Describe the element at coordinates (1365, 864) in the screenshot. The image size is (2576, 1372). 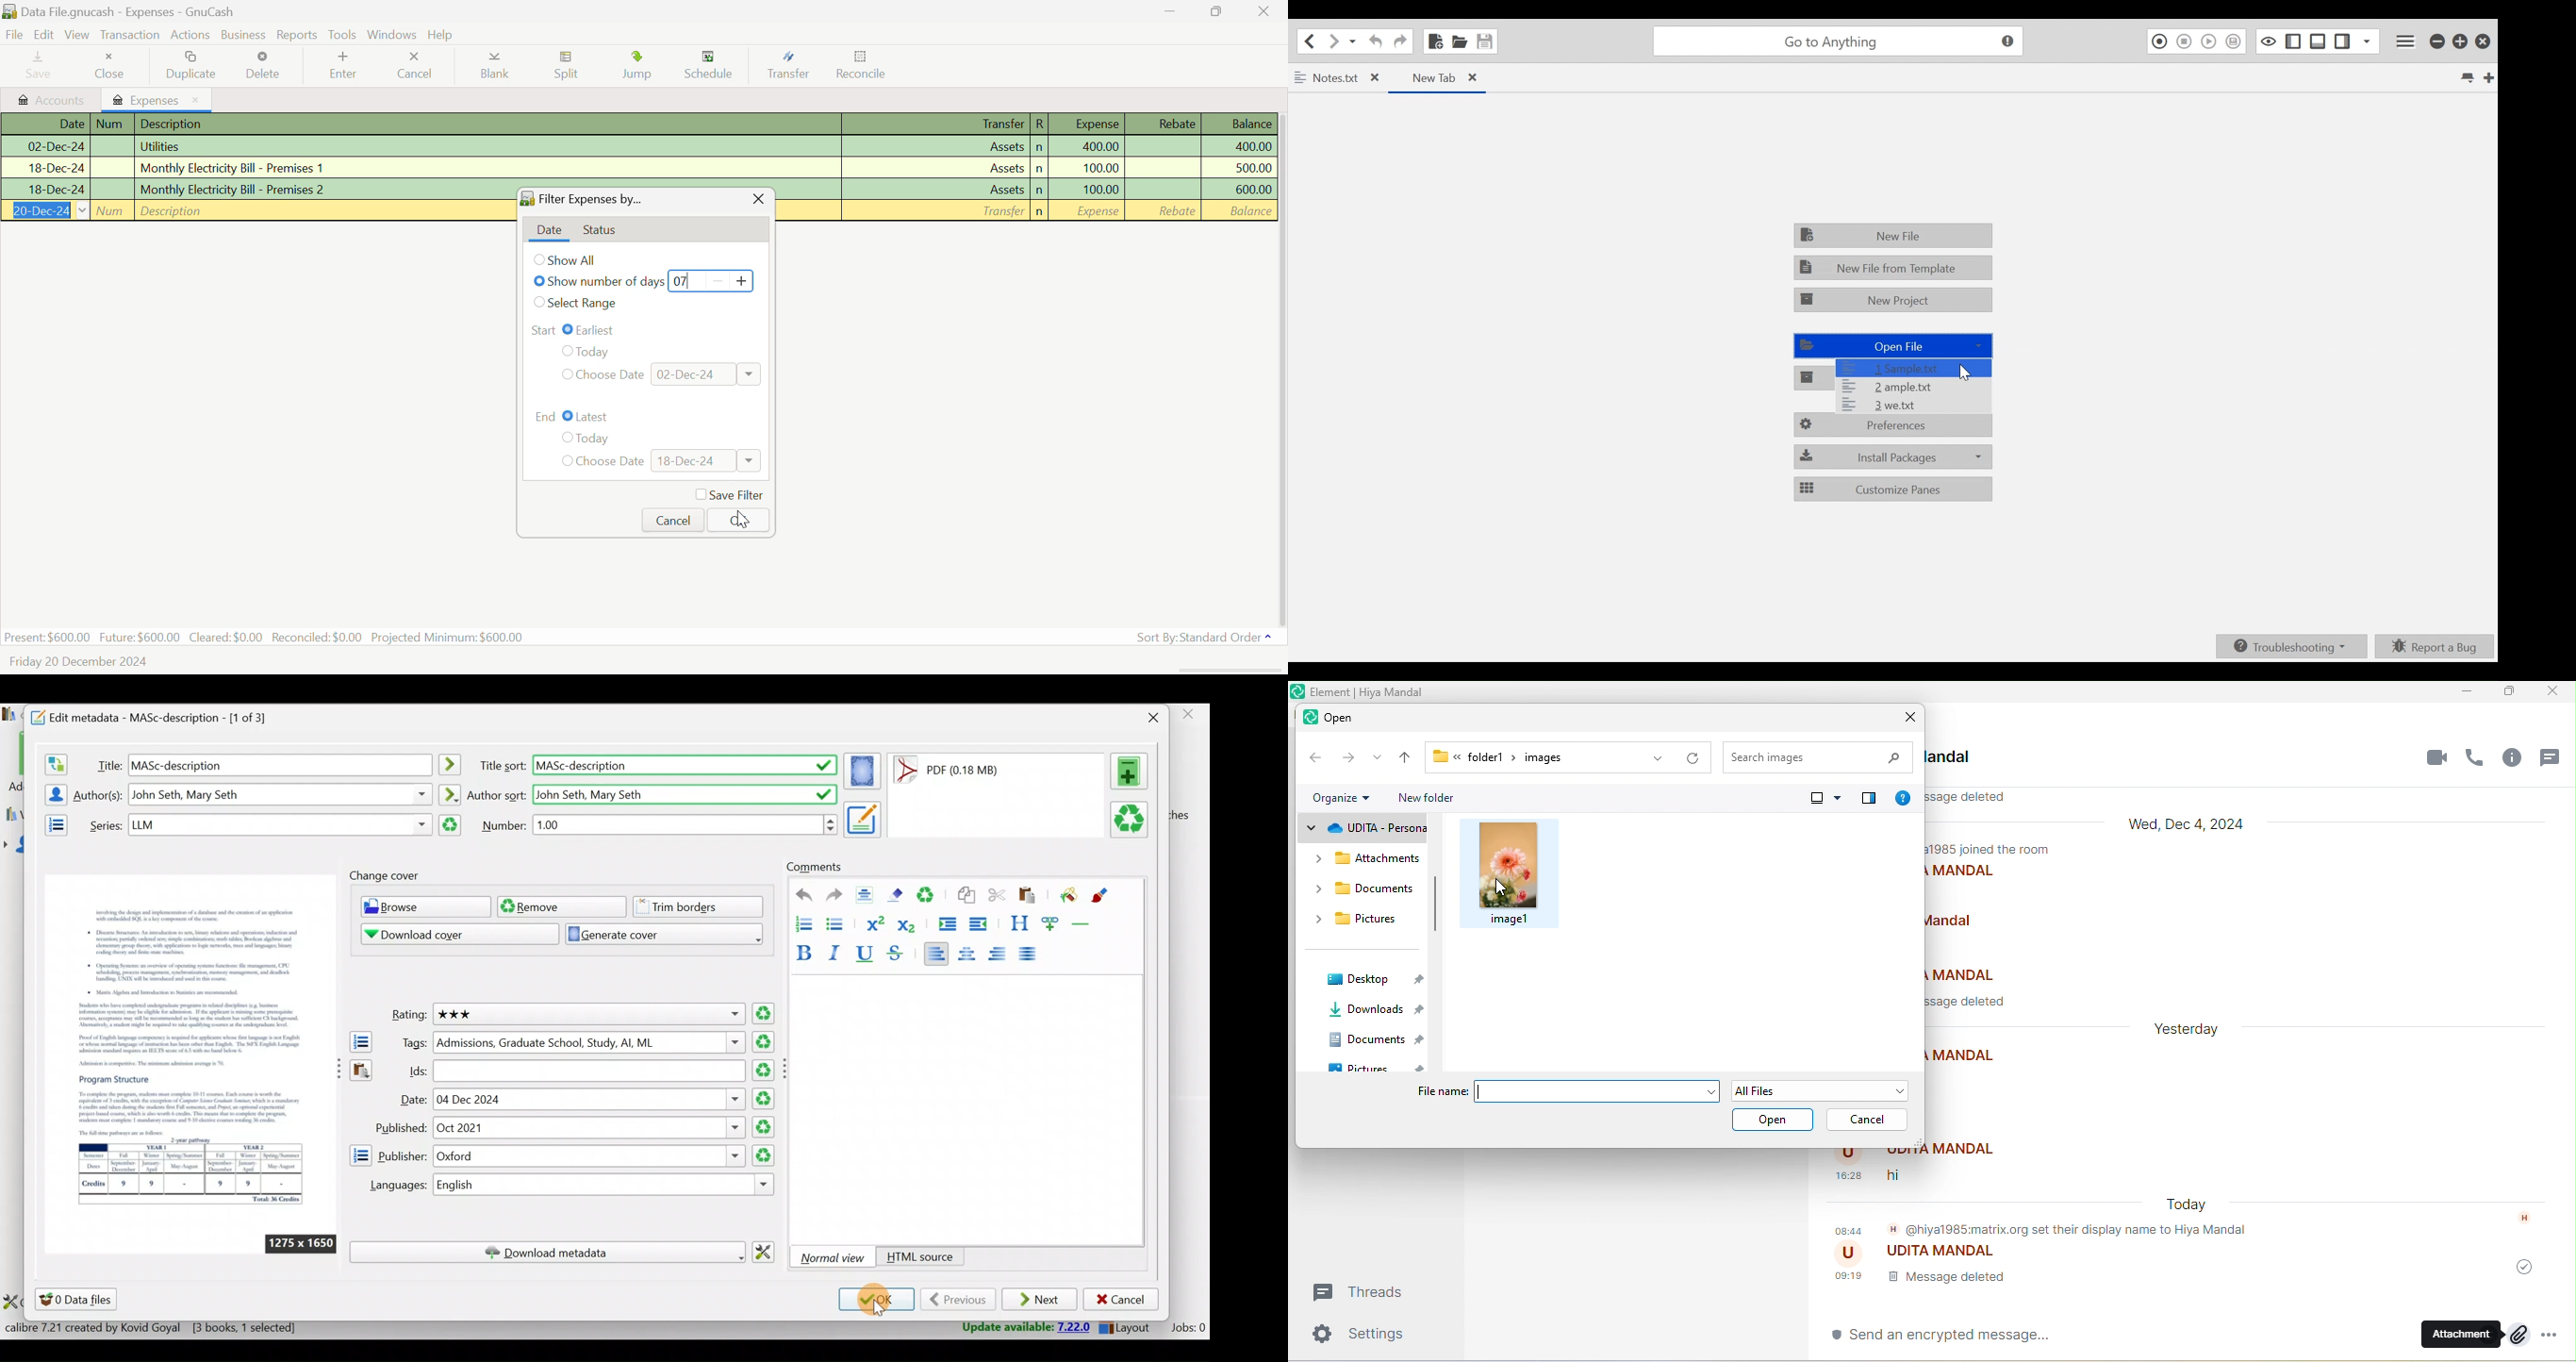
I see `attachments` at that location.